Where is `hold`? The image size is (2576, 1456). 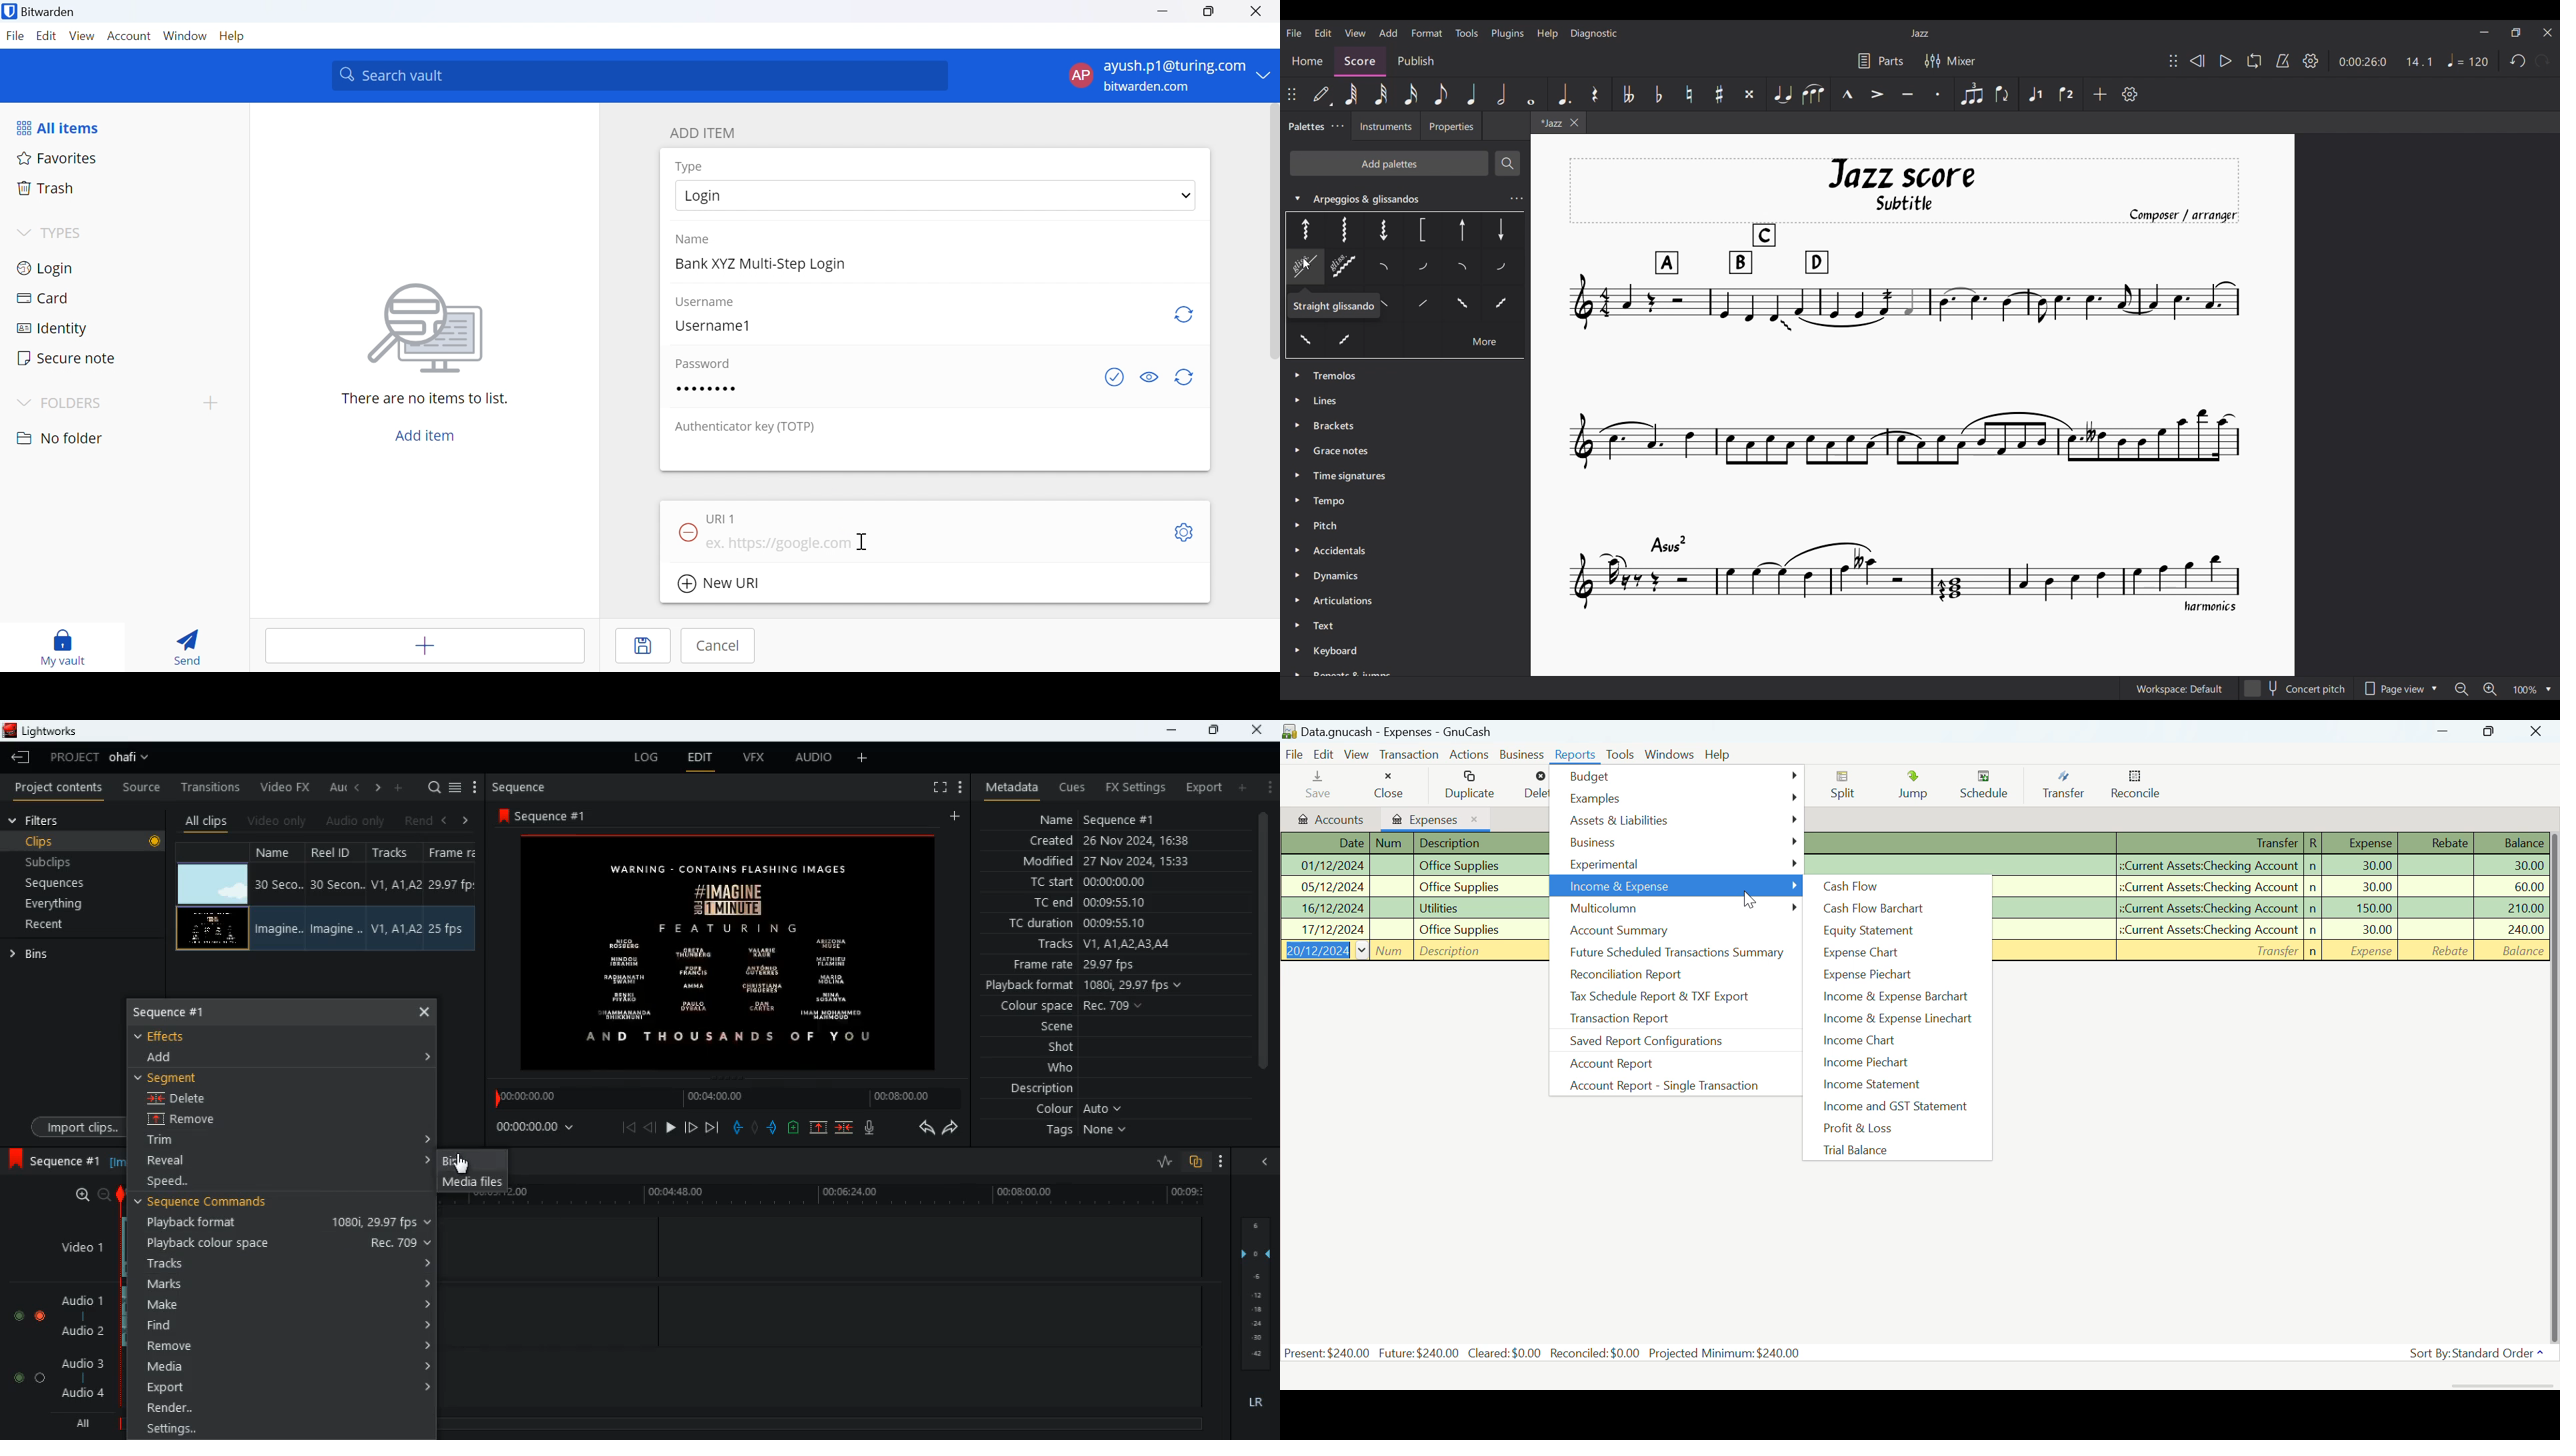
hold is located at coordinates (756, 1128).